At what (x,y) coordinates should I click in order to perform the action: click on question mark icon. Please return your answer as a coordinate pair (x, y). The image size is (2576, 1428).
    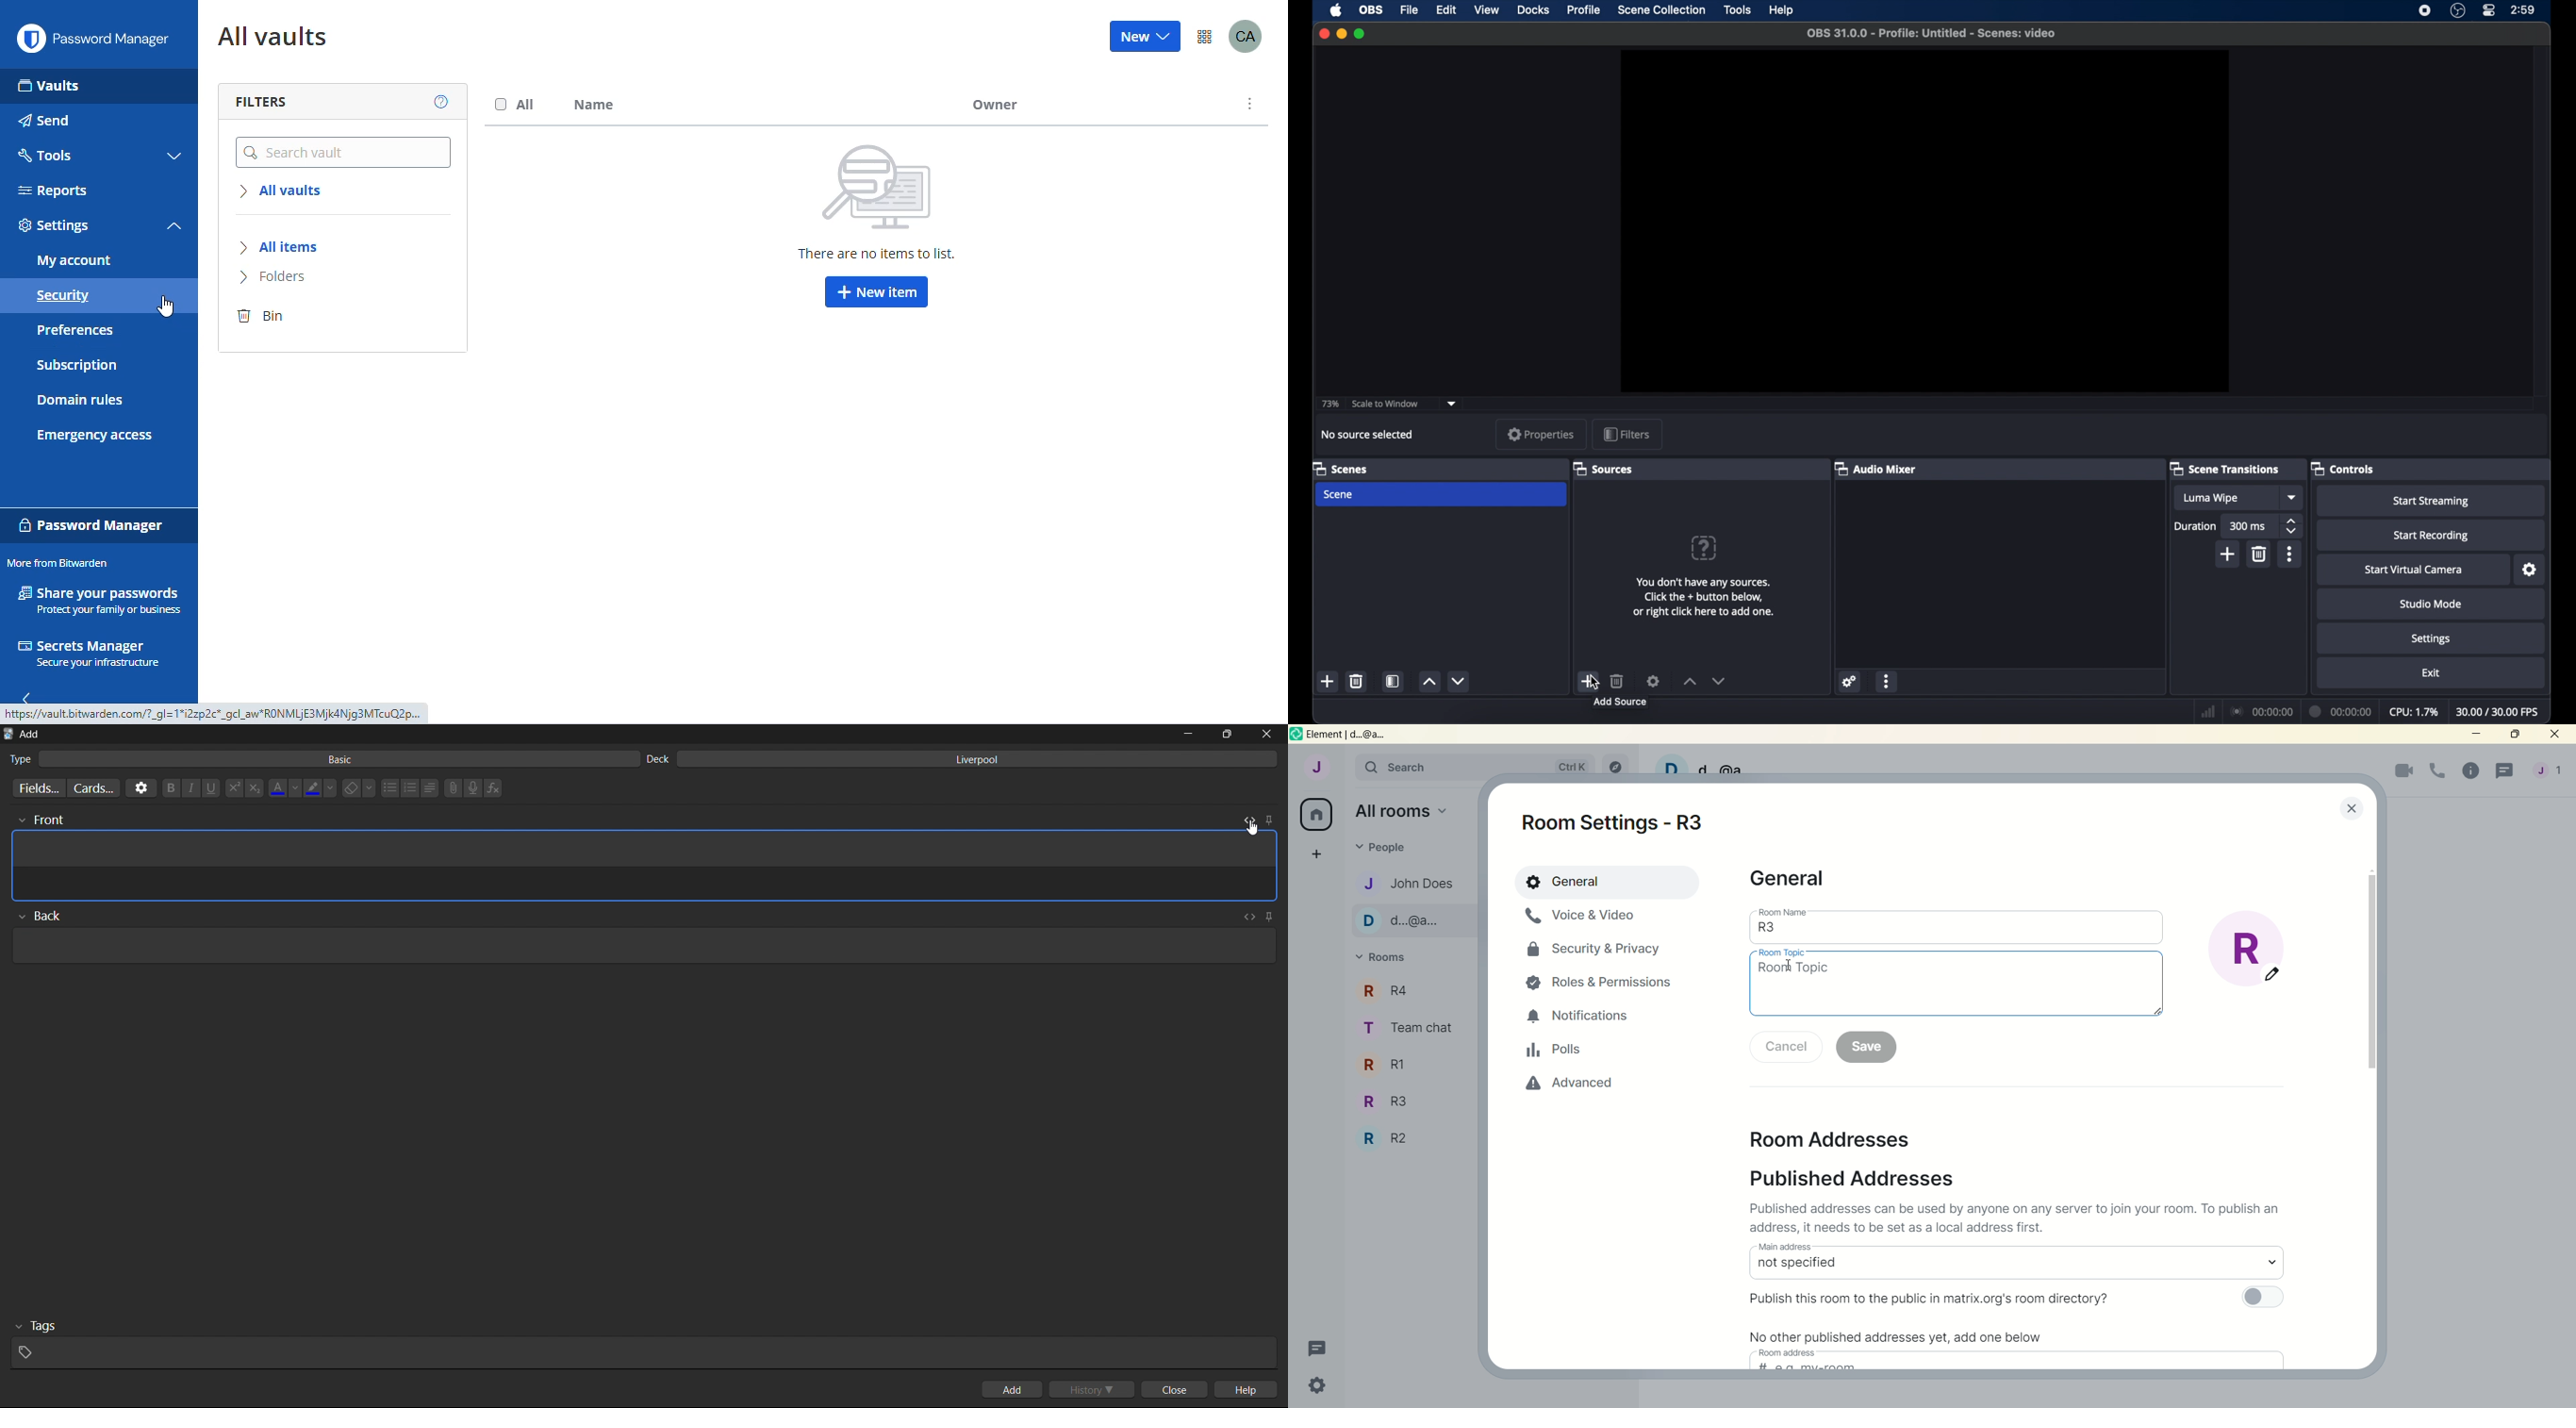
    Looking at the image, I should click on (1704, 548).